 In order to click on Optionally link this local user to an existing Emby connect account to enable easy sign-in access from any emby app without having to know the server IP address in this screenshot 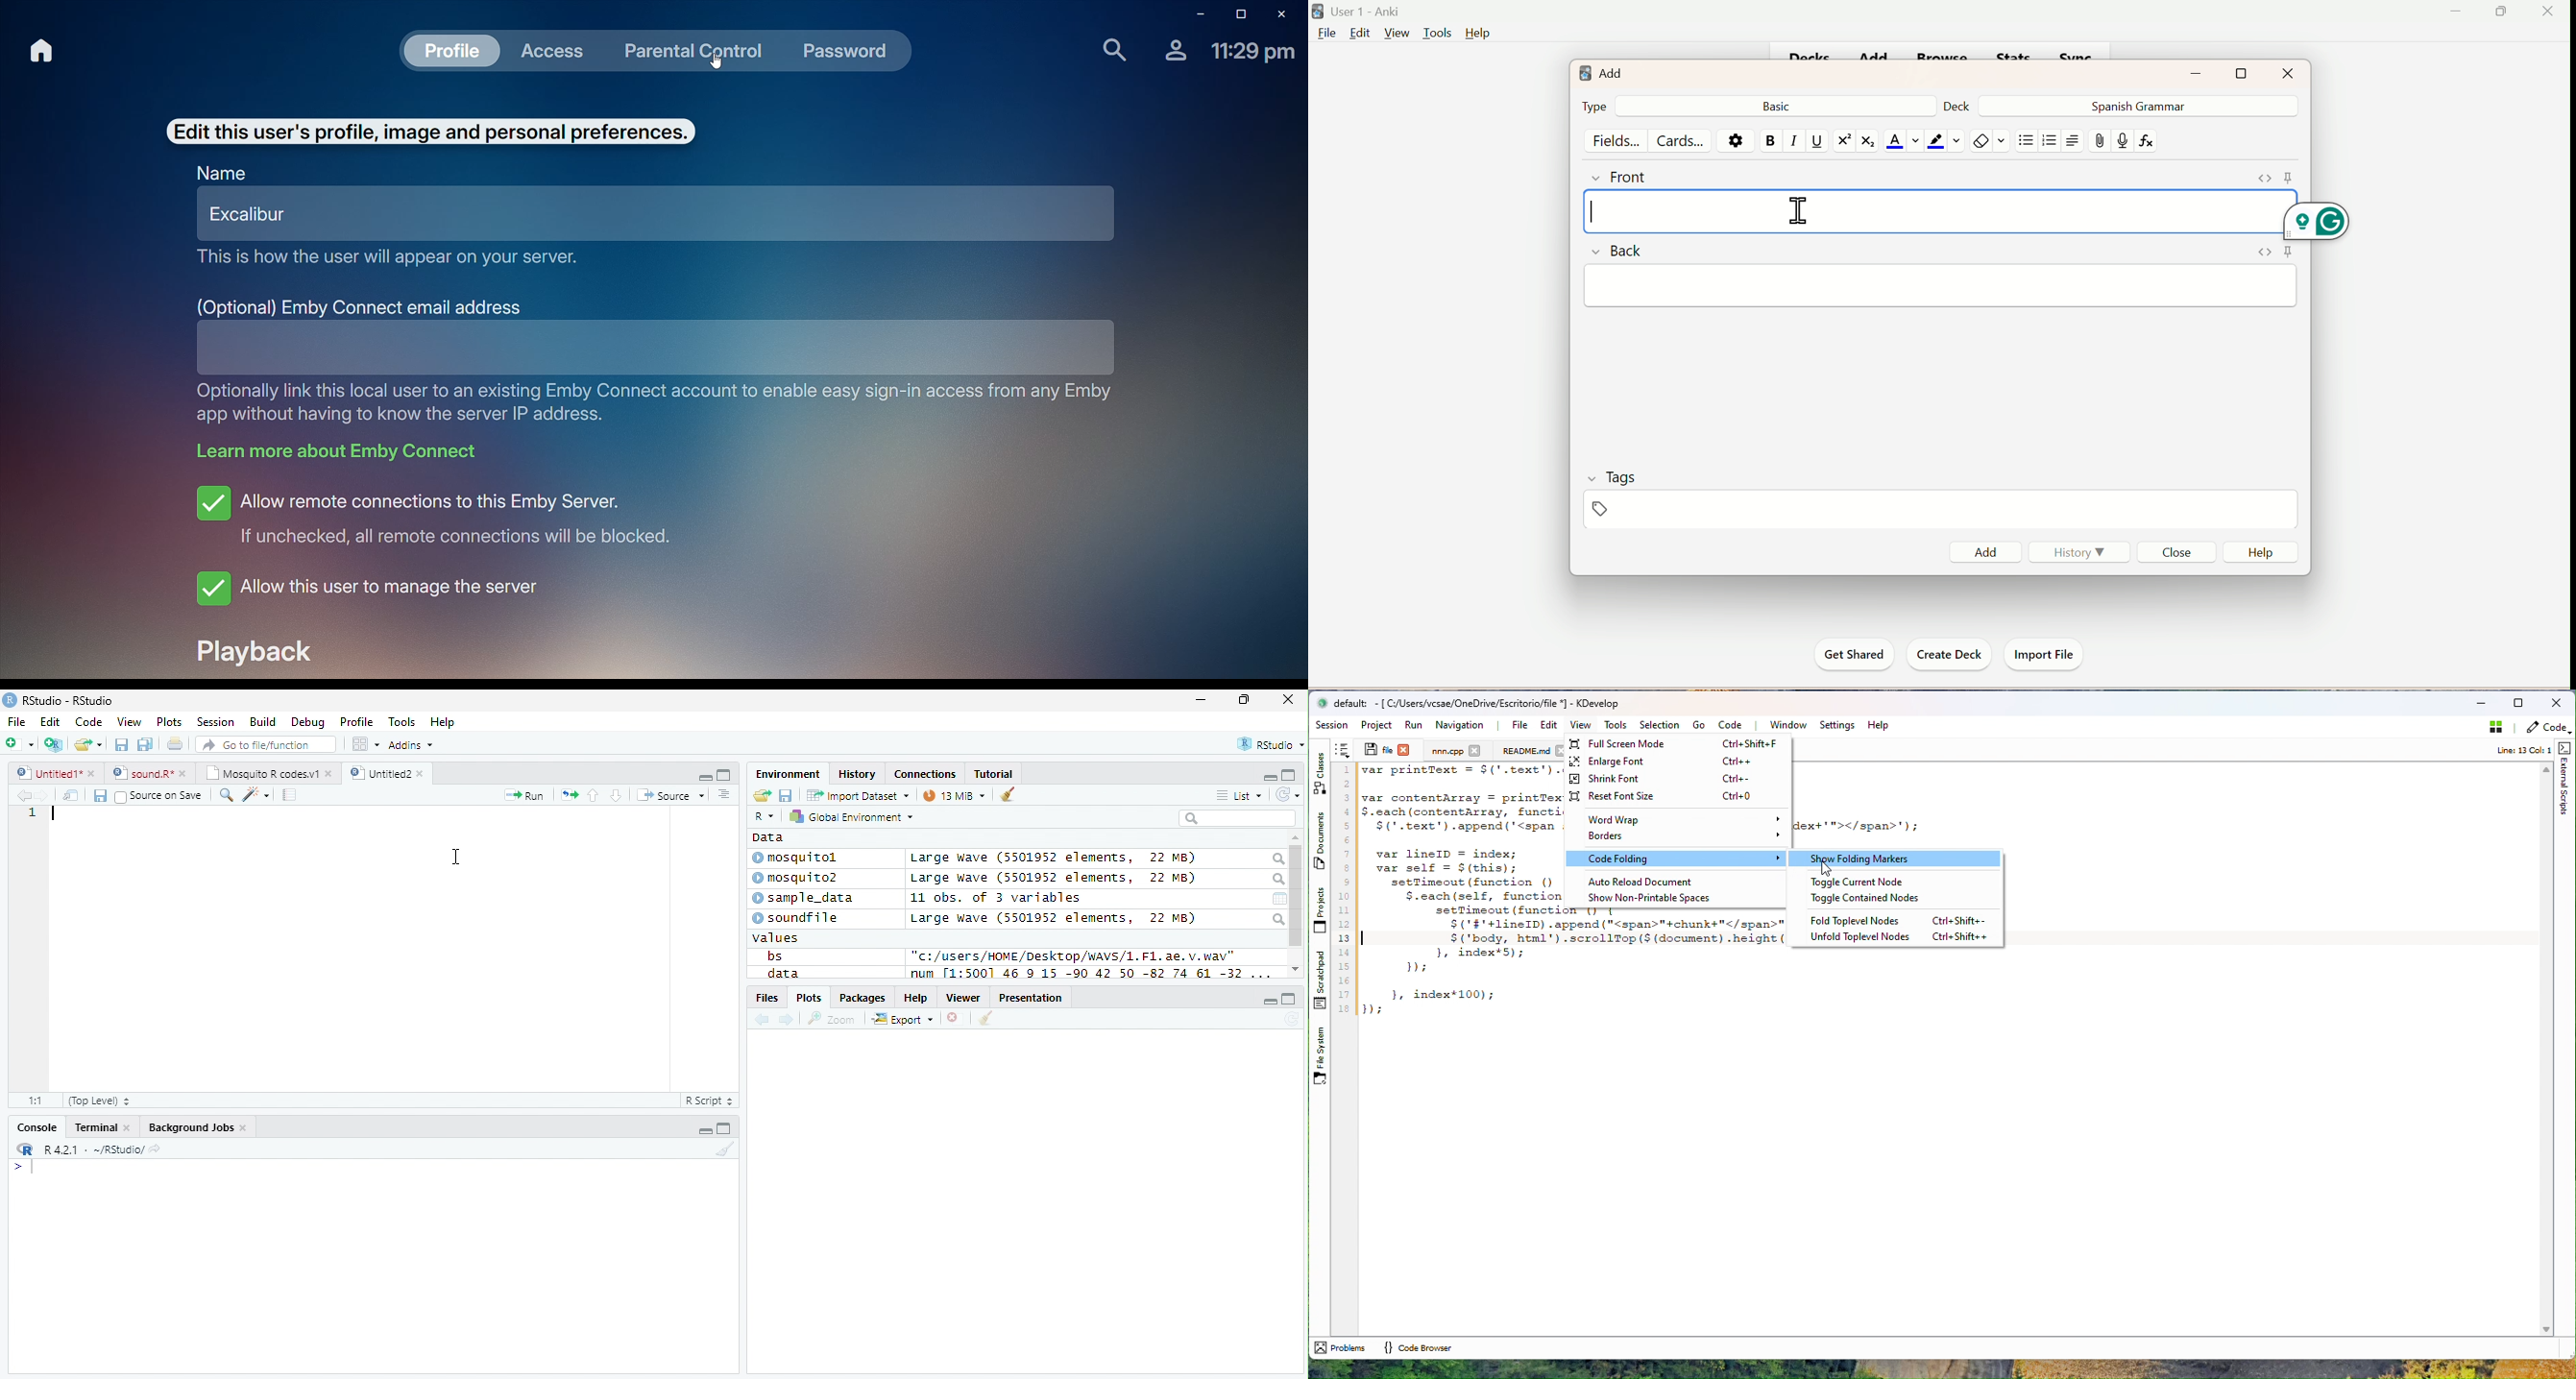, I will do `click(656, 405)`.